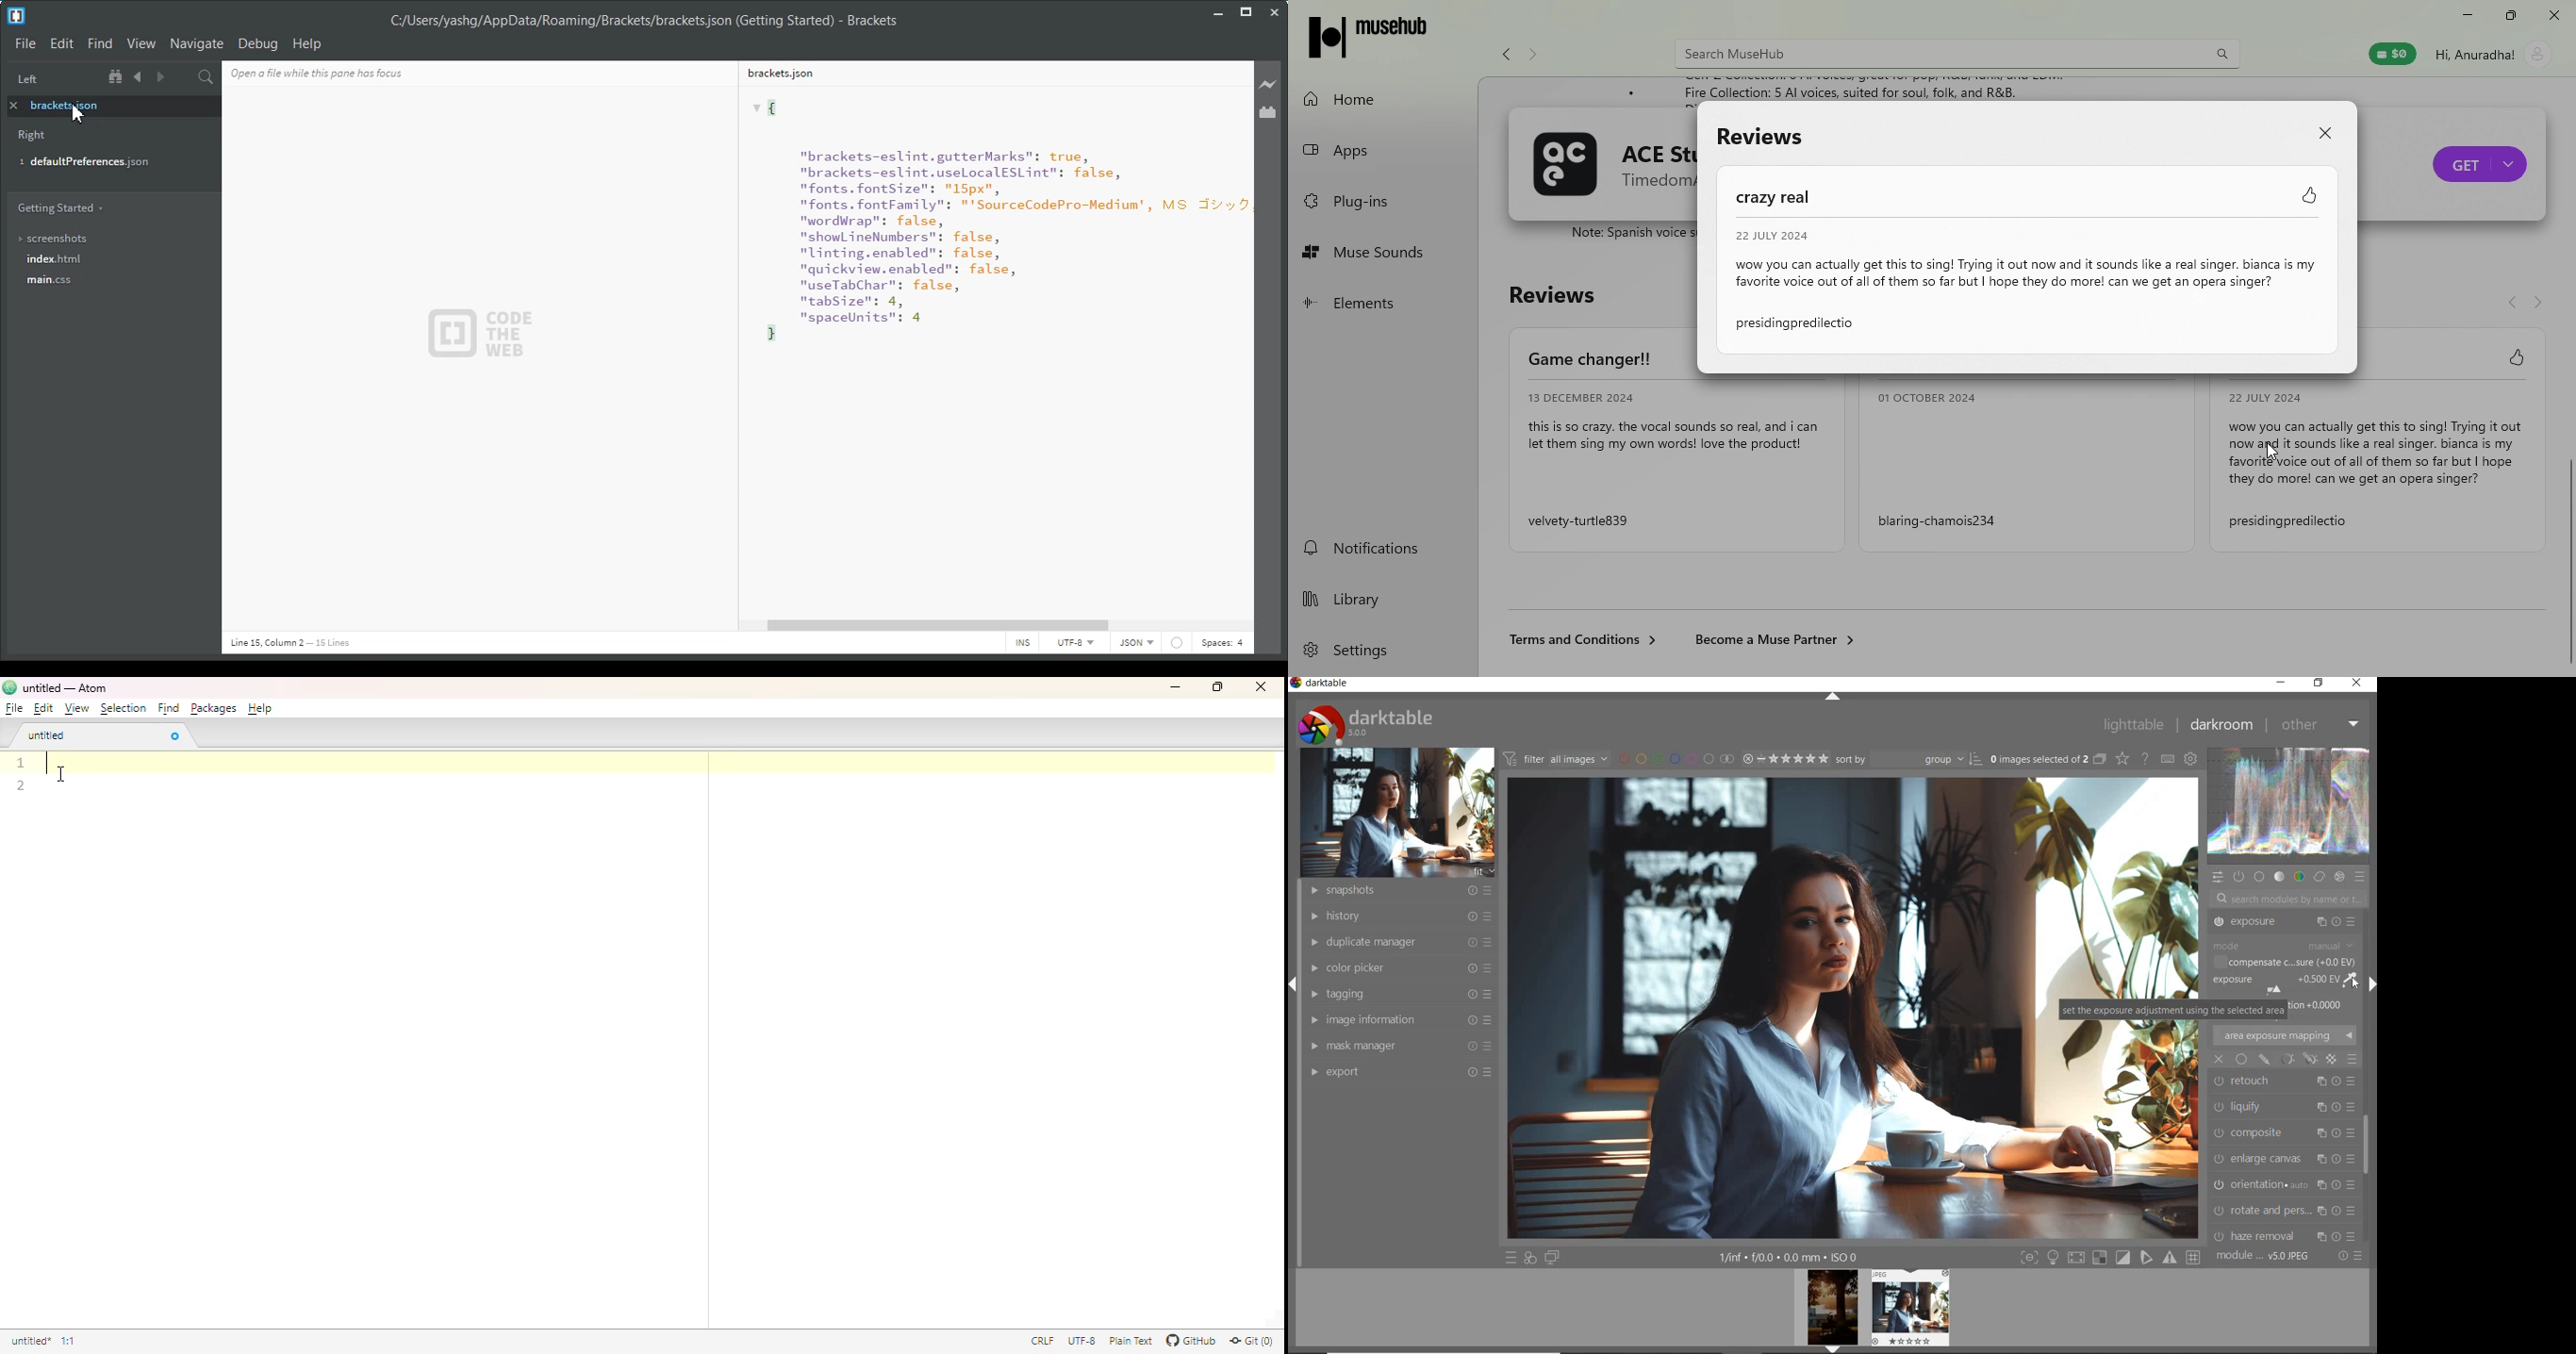  What do you see at coordinates (8, 686) in the screenshot?
I see `logo` at bounding box center [8, 686].